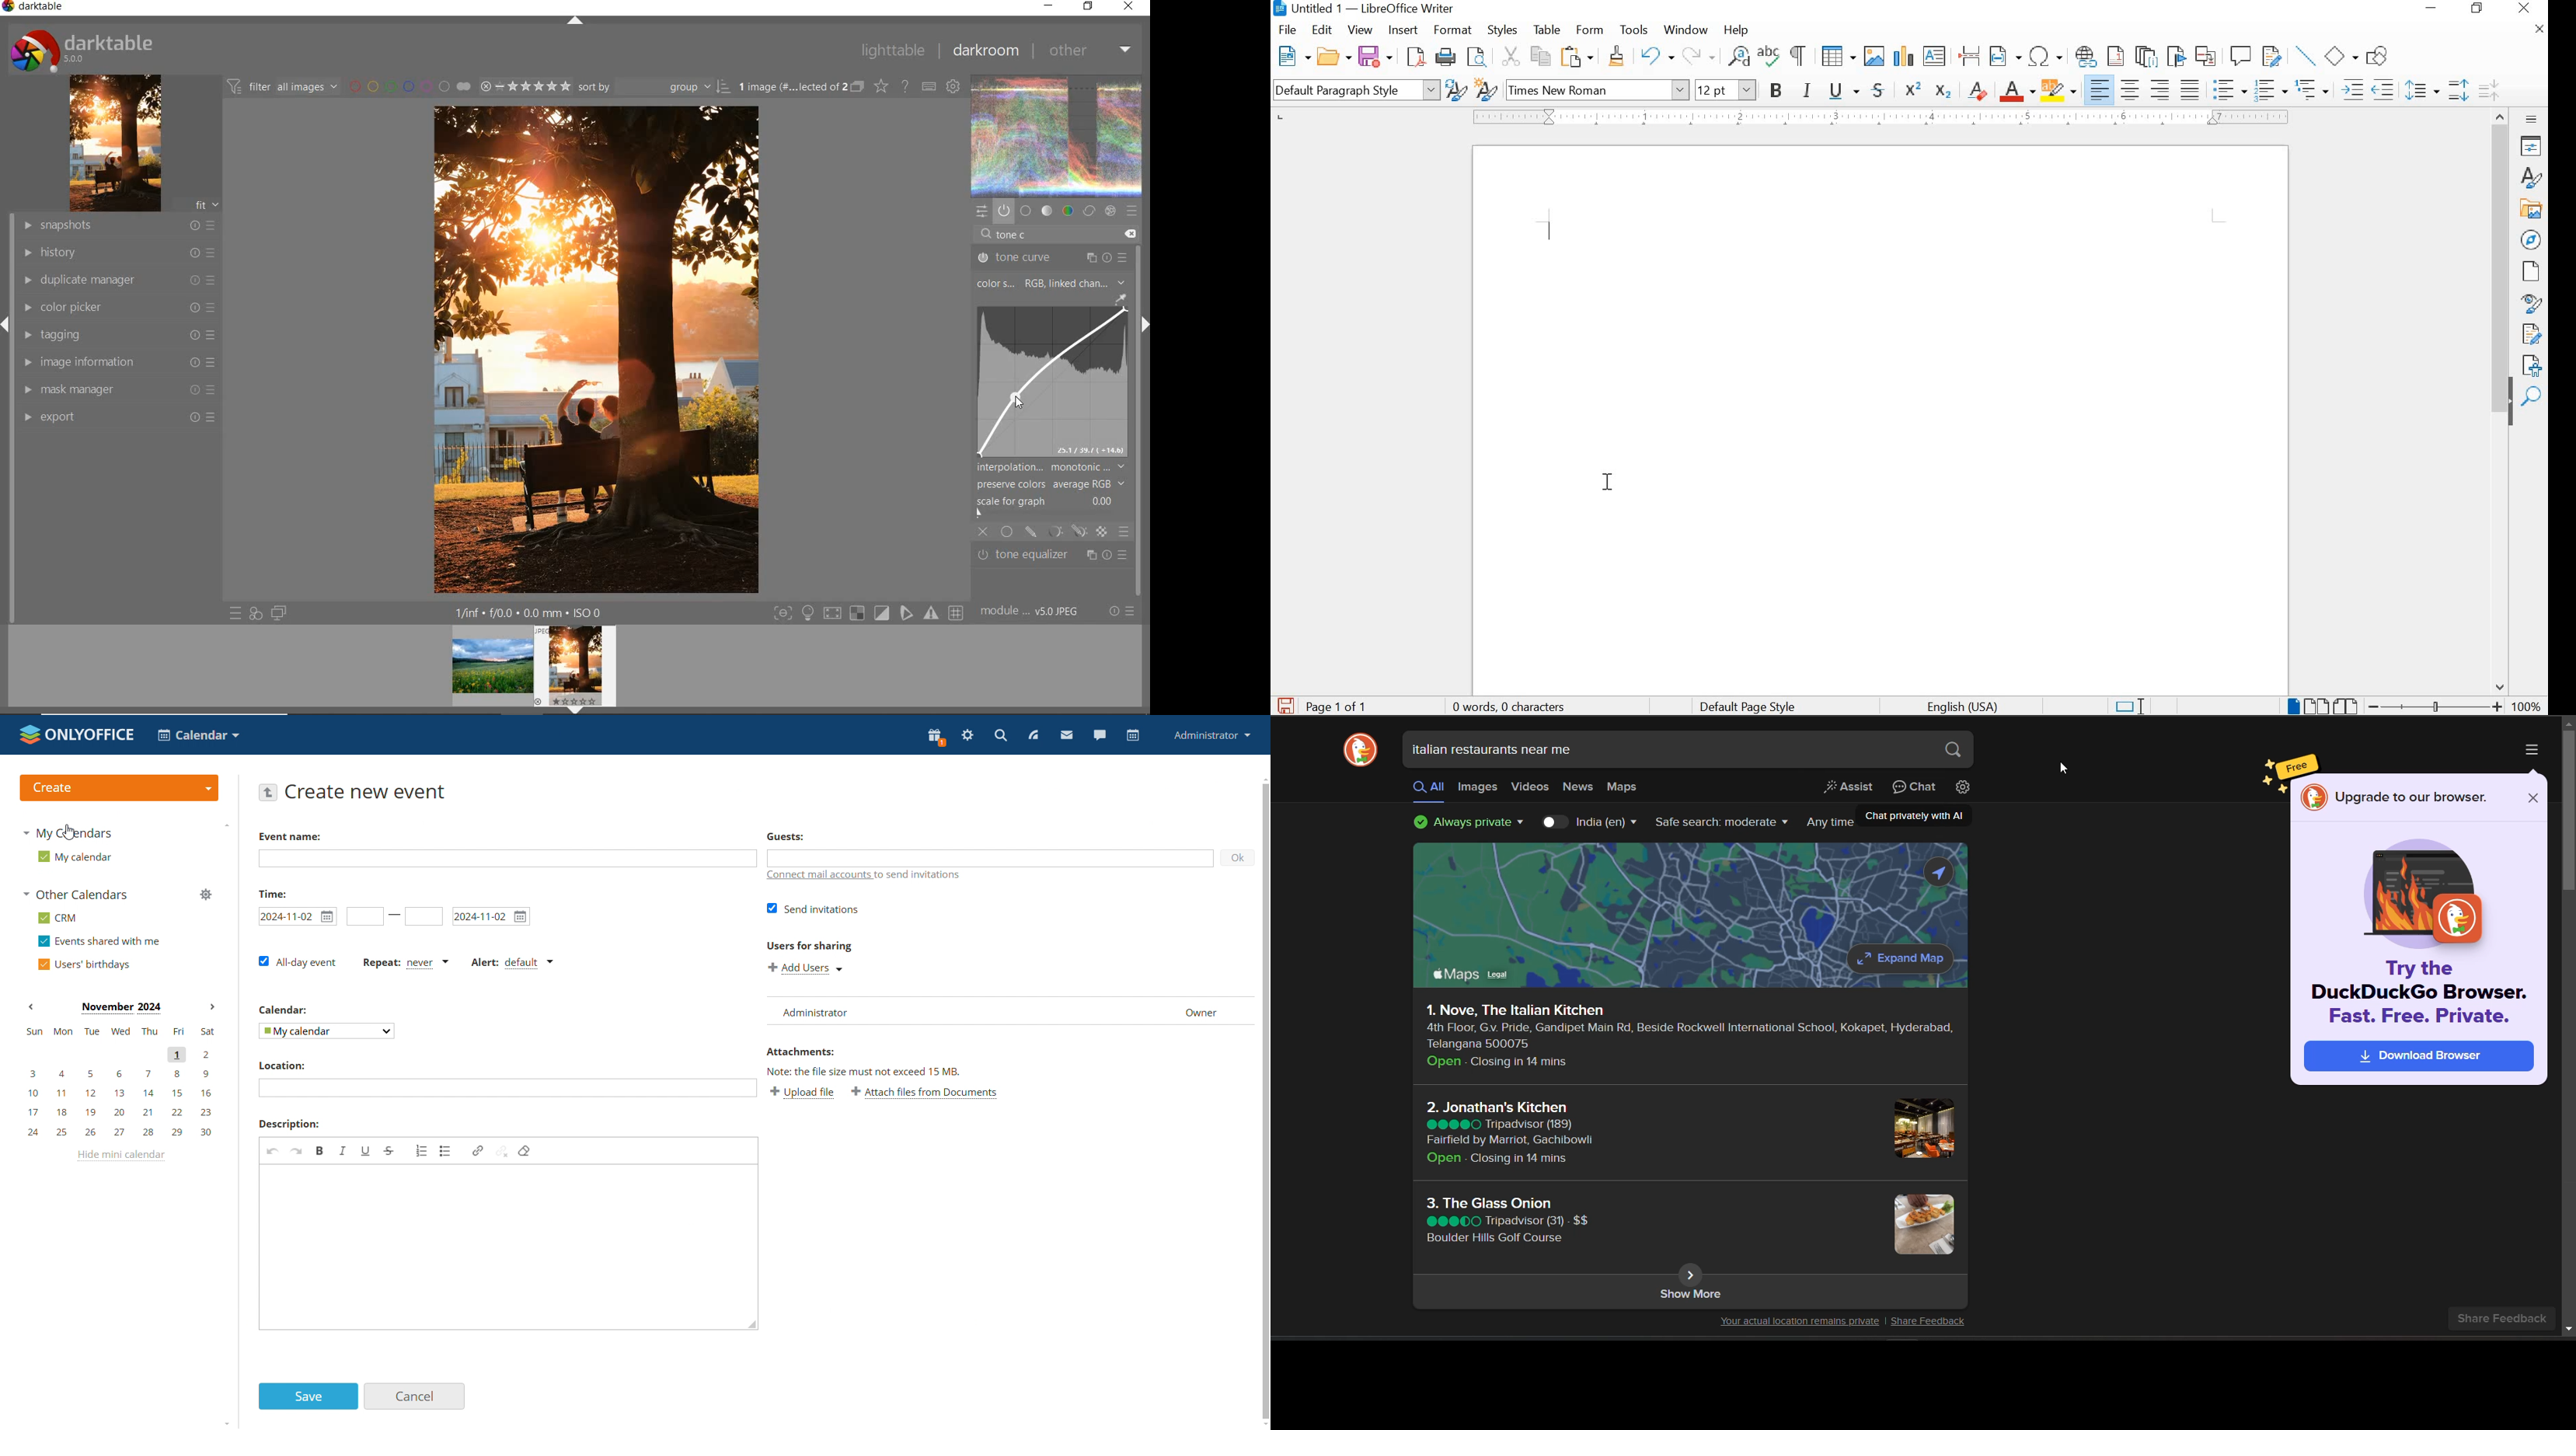 This screenshot has width=2576, height=1456. I want to click on ALIGN LEFT, so click(2100, 89).